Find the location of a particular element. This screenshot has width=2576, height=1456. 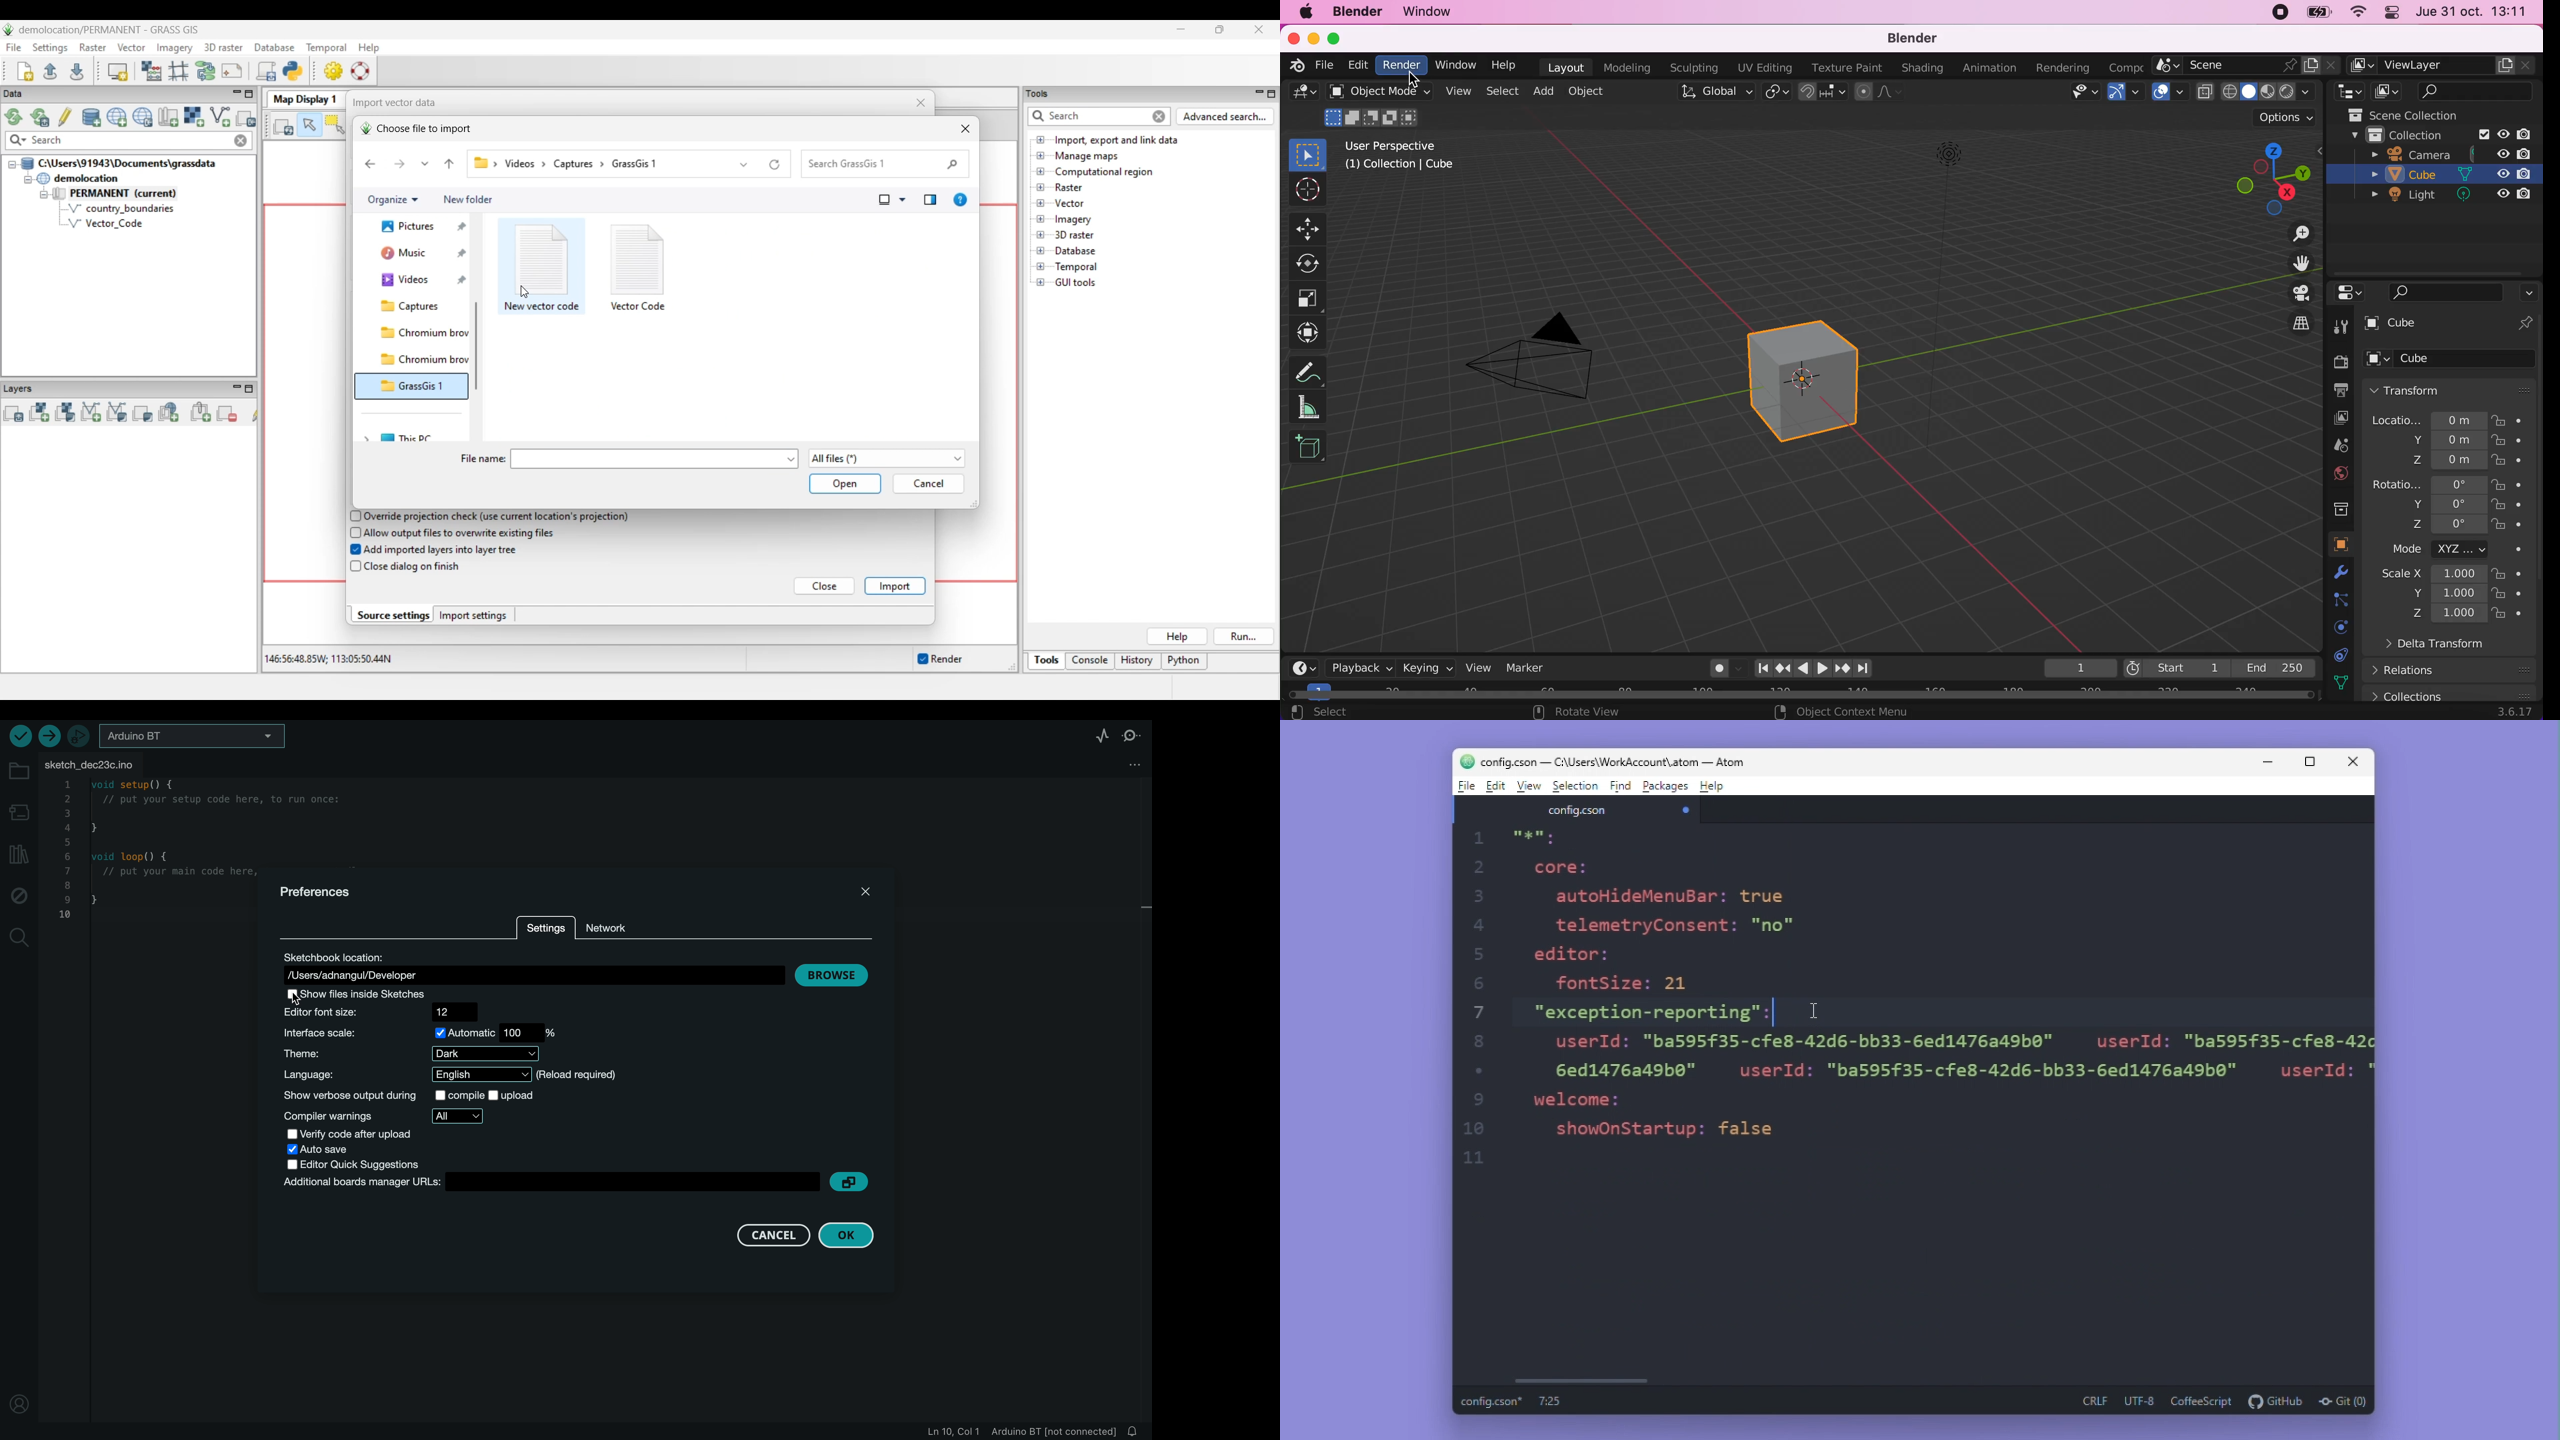

layout is located at coordinates (1566, 68).